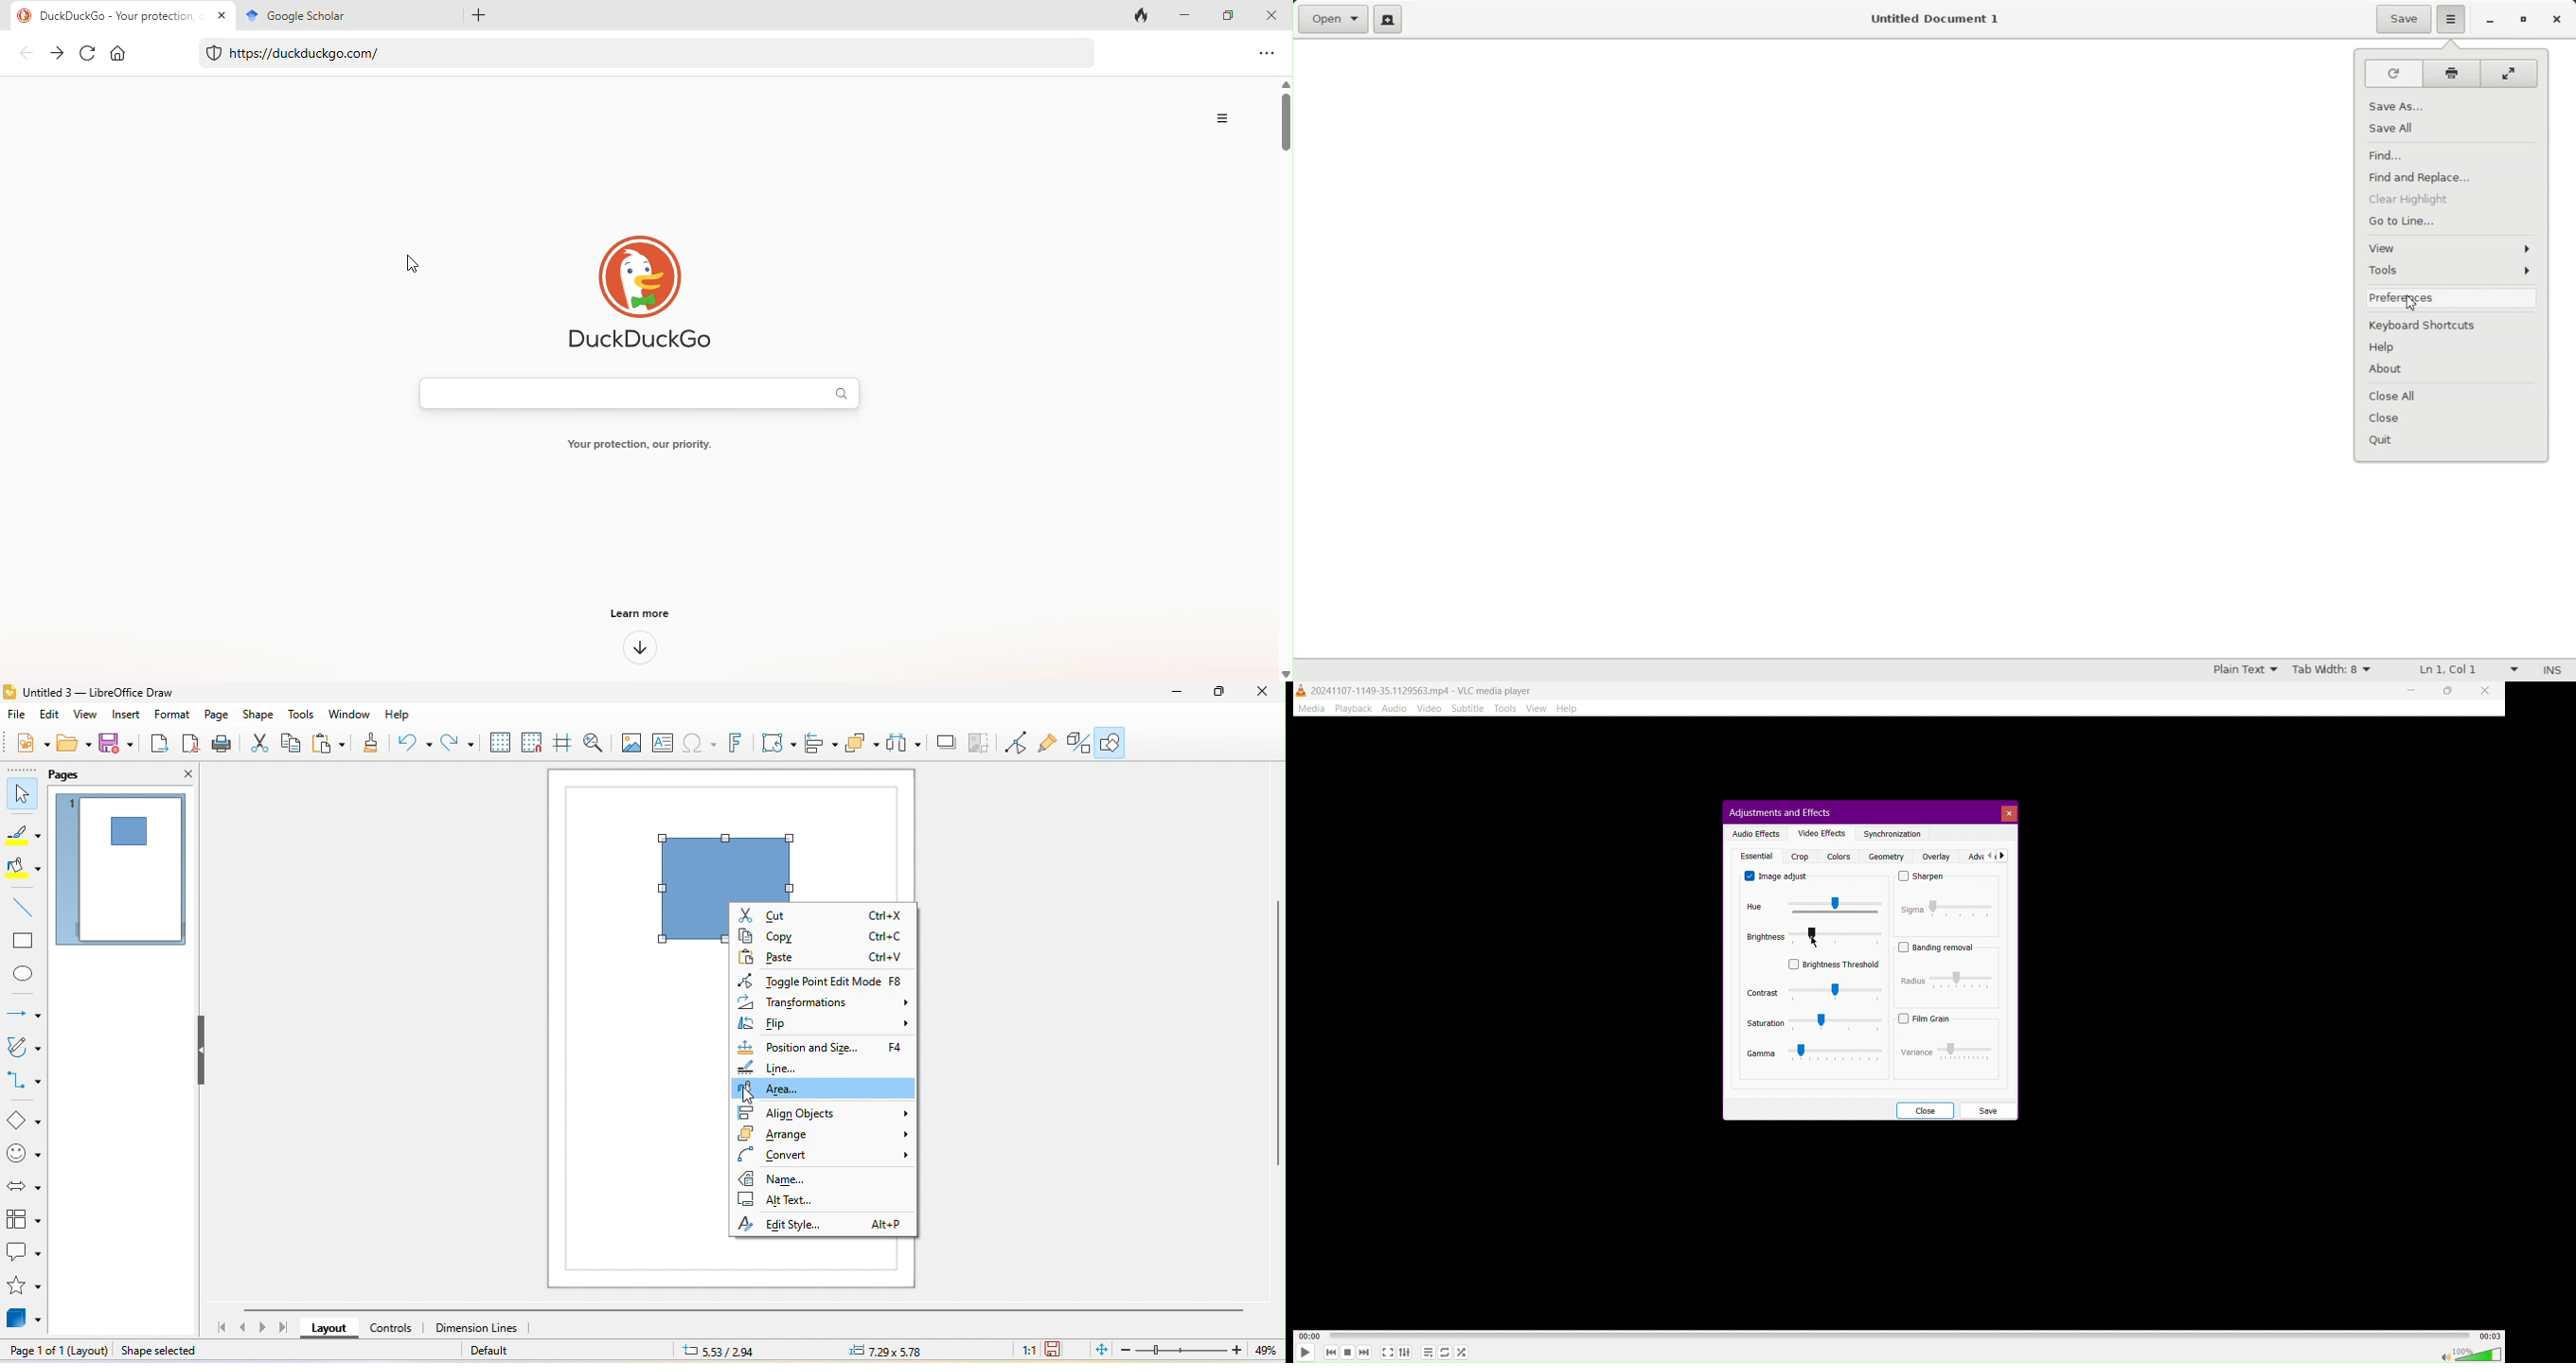 This screenshot has height=1372, width=2576. I want to click on paste, so click(825, 957).